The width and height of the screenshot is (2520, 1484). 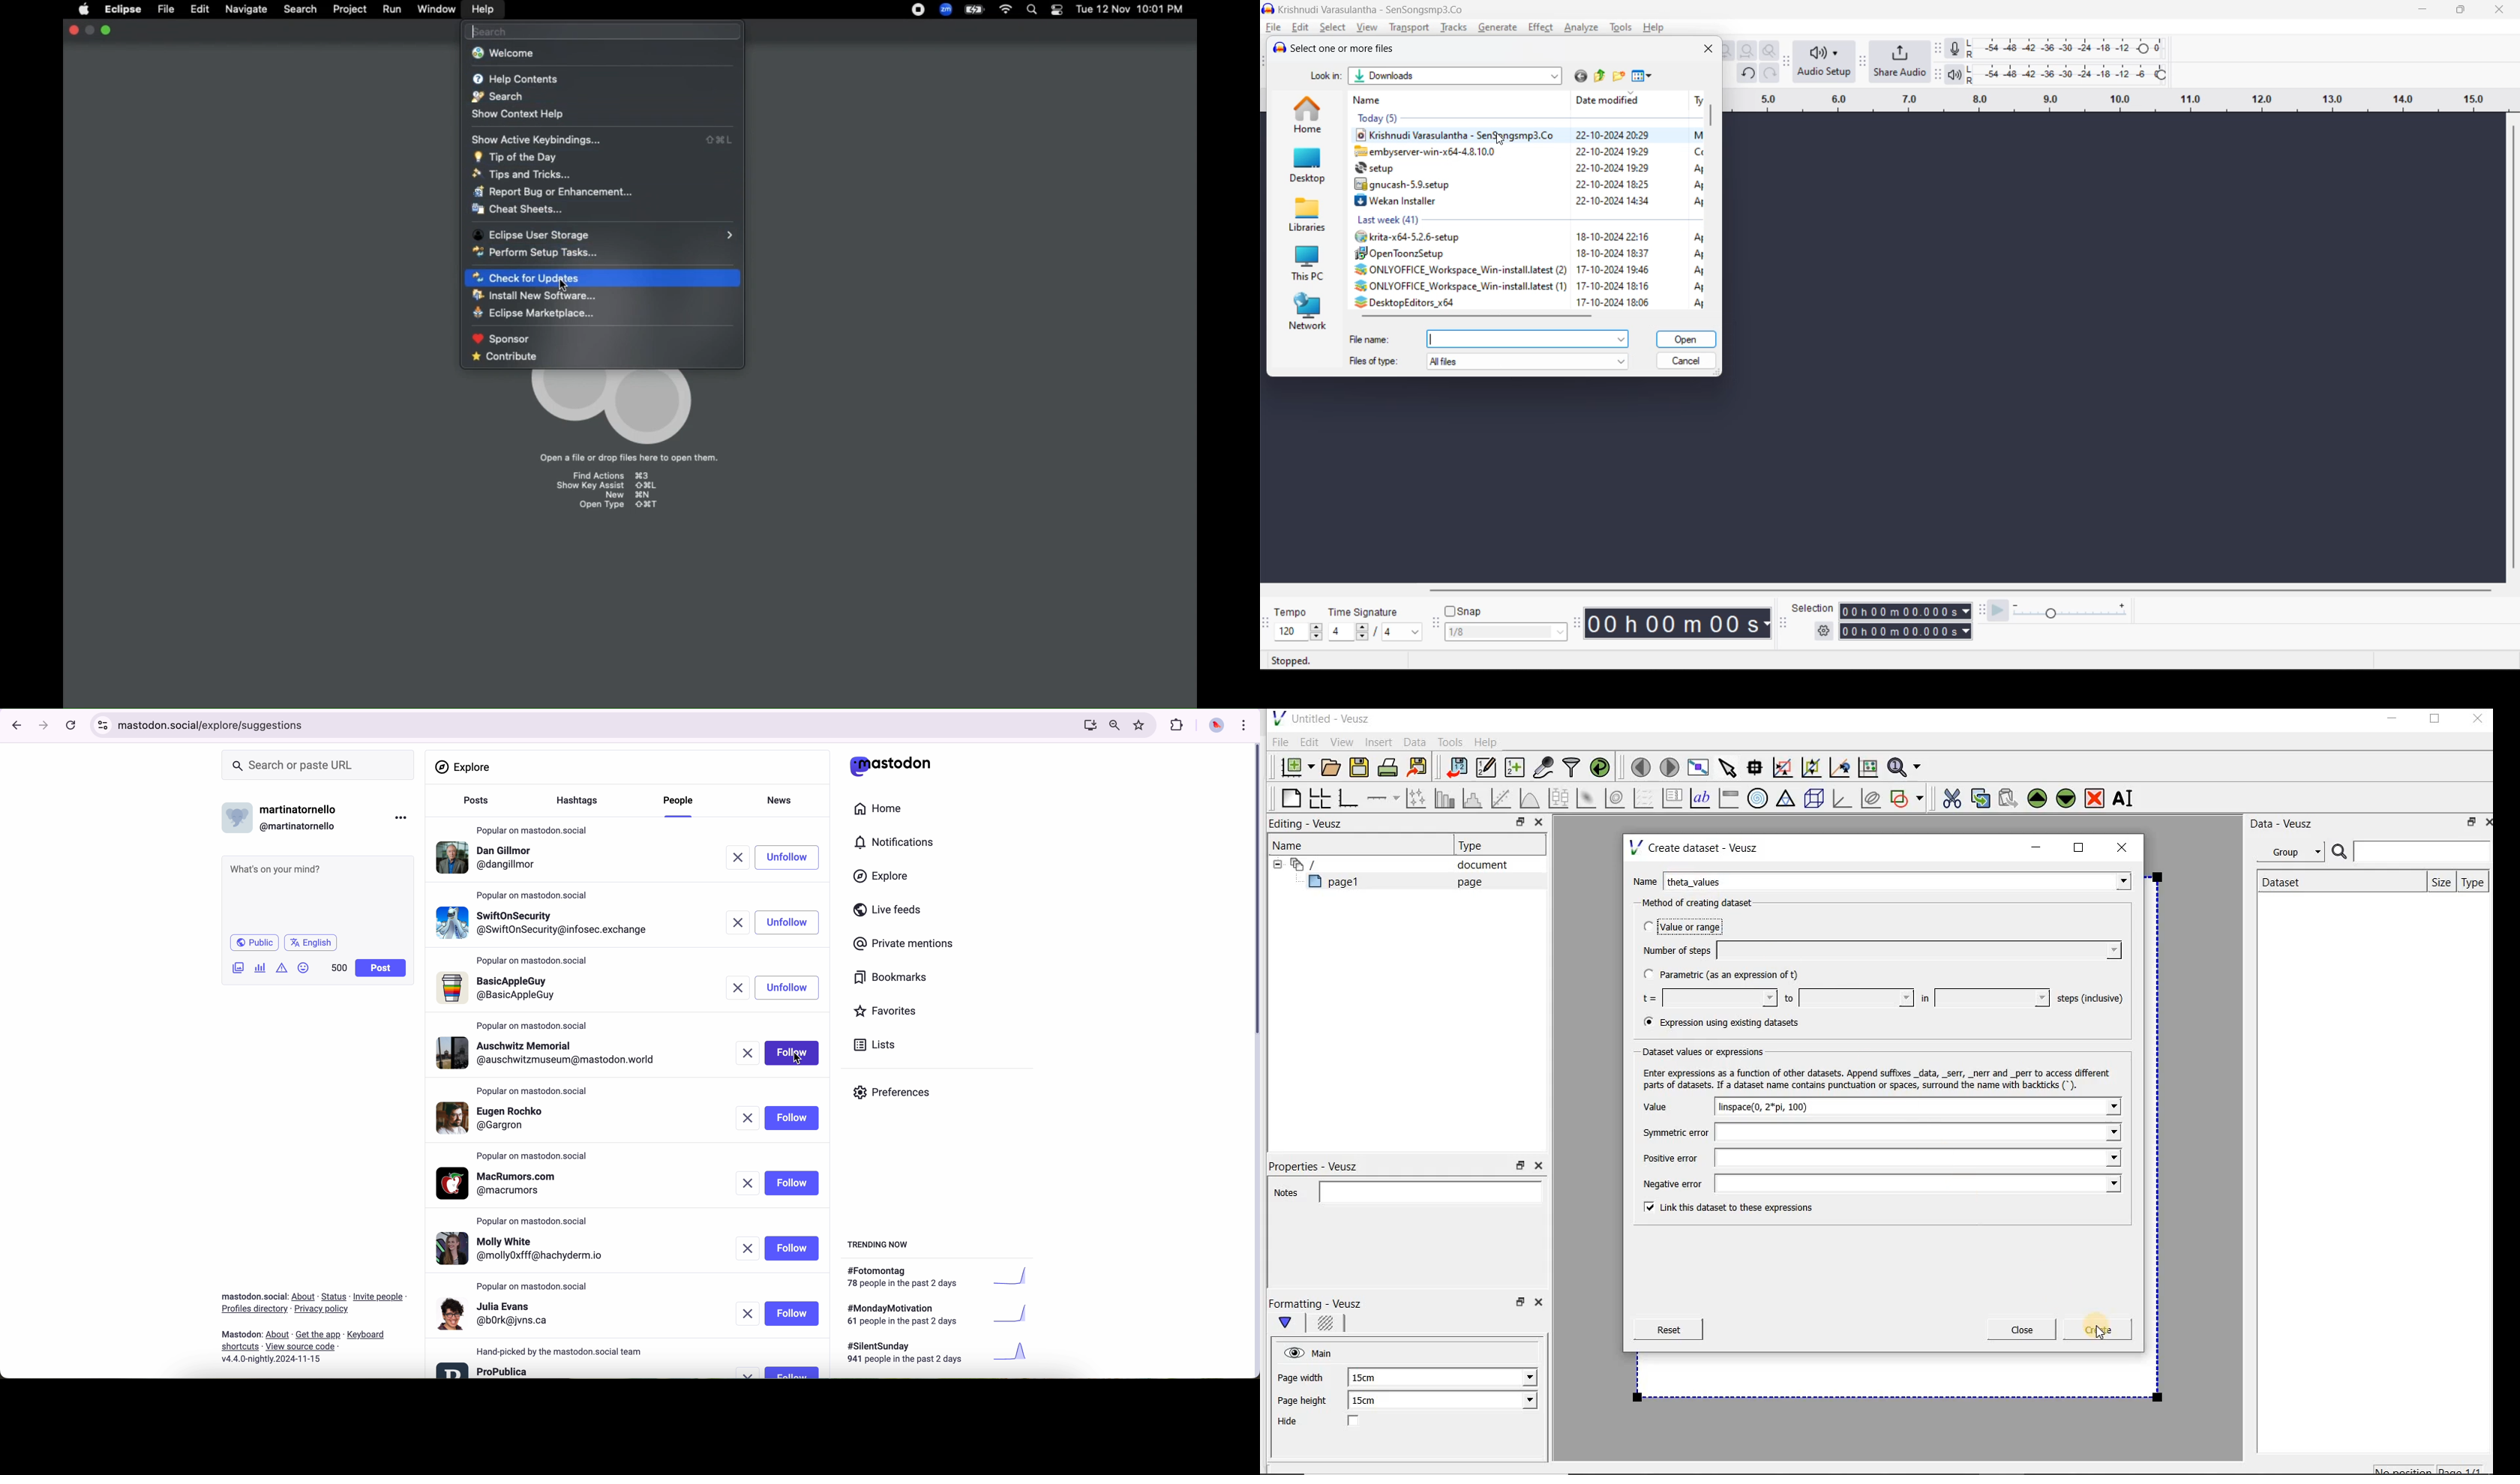 I want to click on profile, so click(x=483, y=1369).